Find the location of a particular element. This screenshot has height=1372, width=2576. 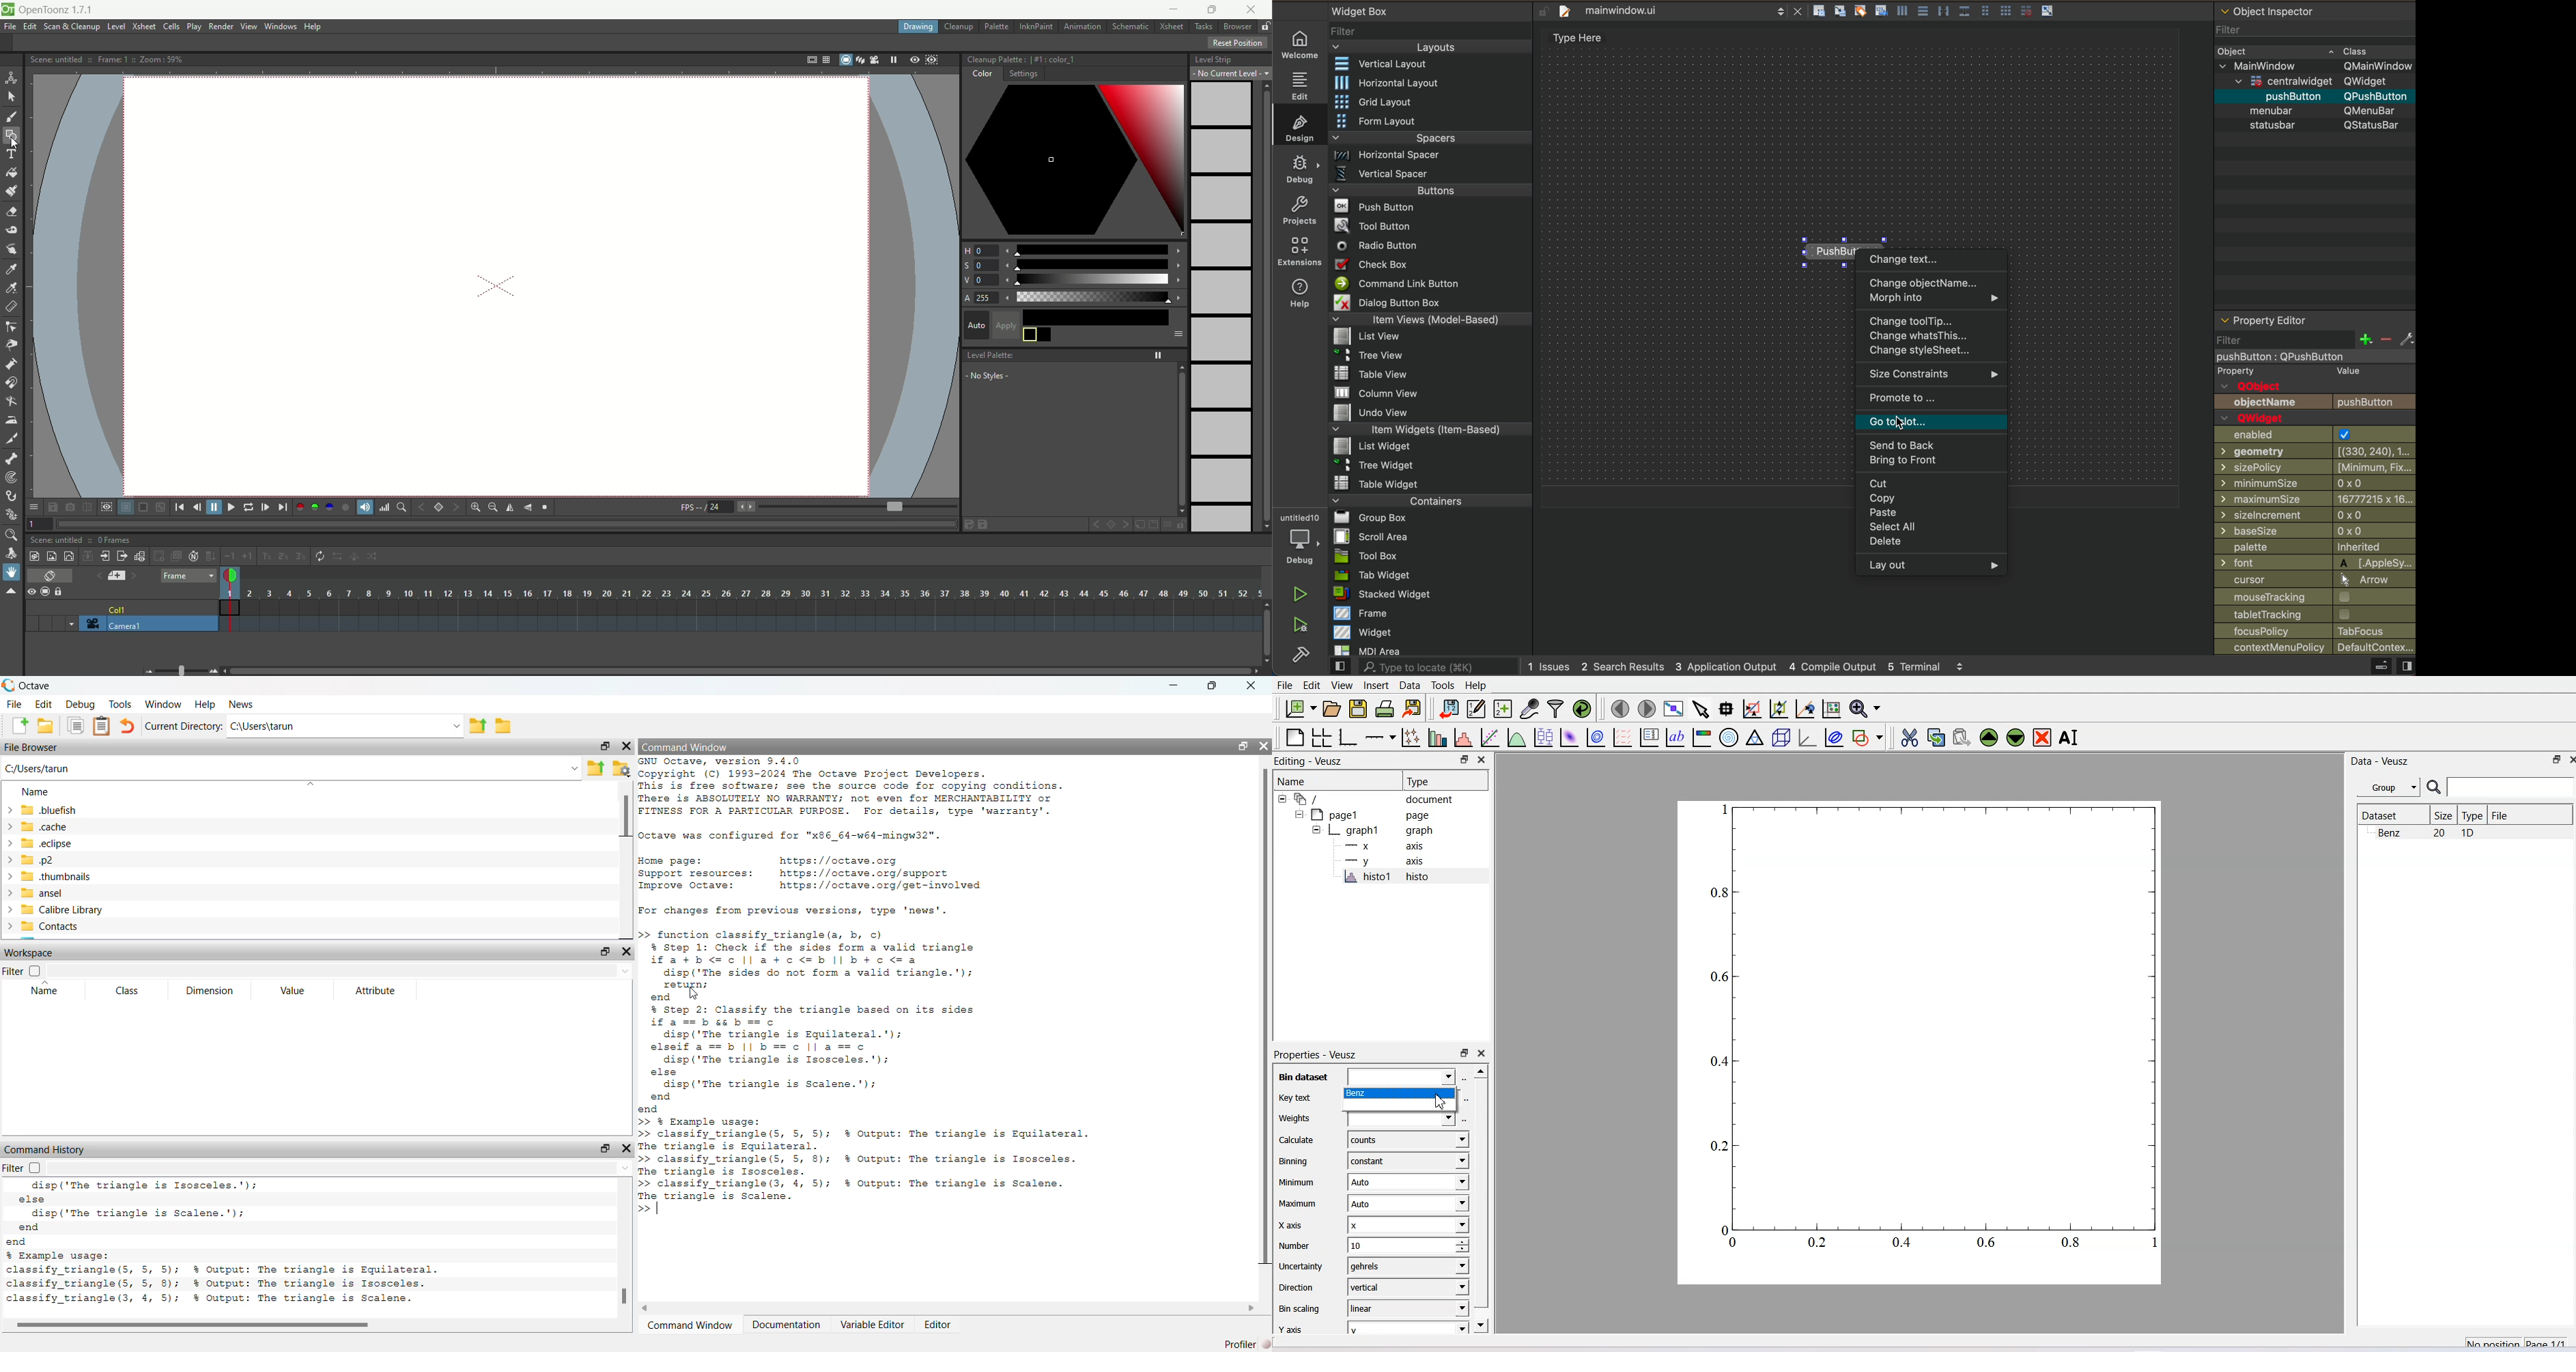

one directory up is located at coordinates (594, 768).